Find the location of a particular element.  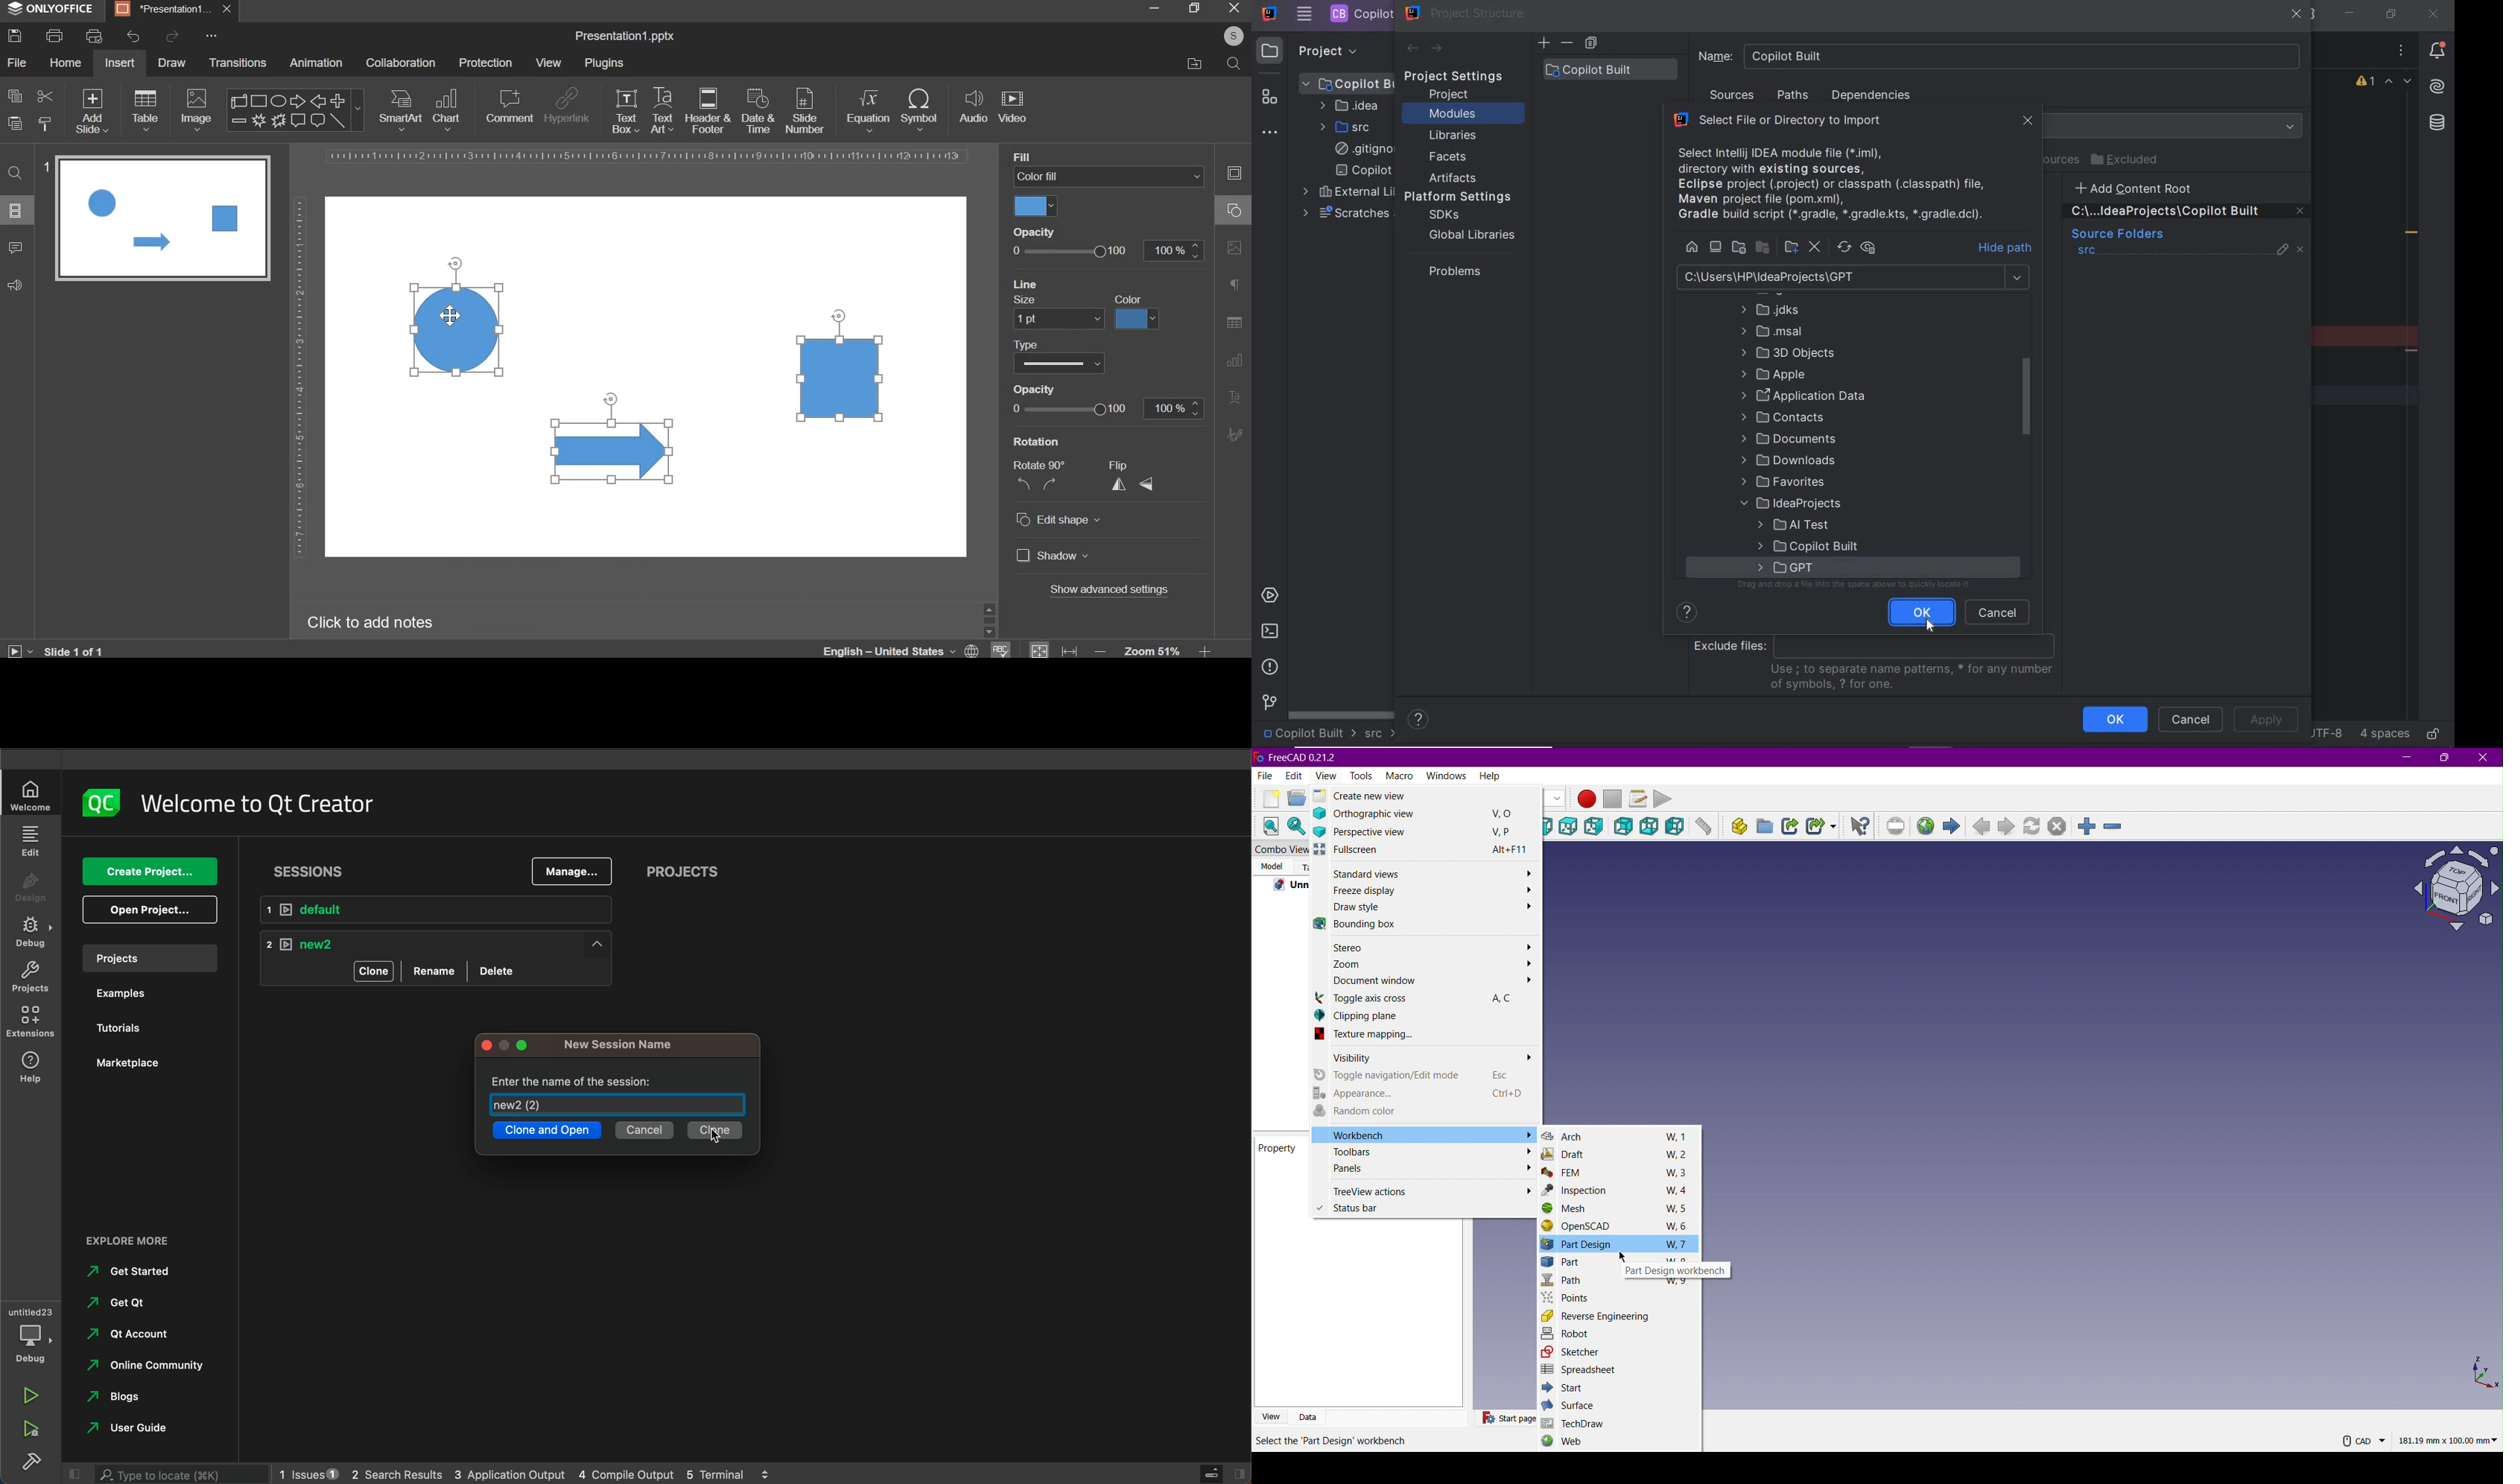

Click to add notes is located at coordinates (370, 622).